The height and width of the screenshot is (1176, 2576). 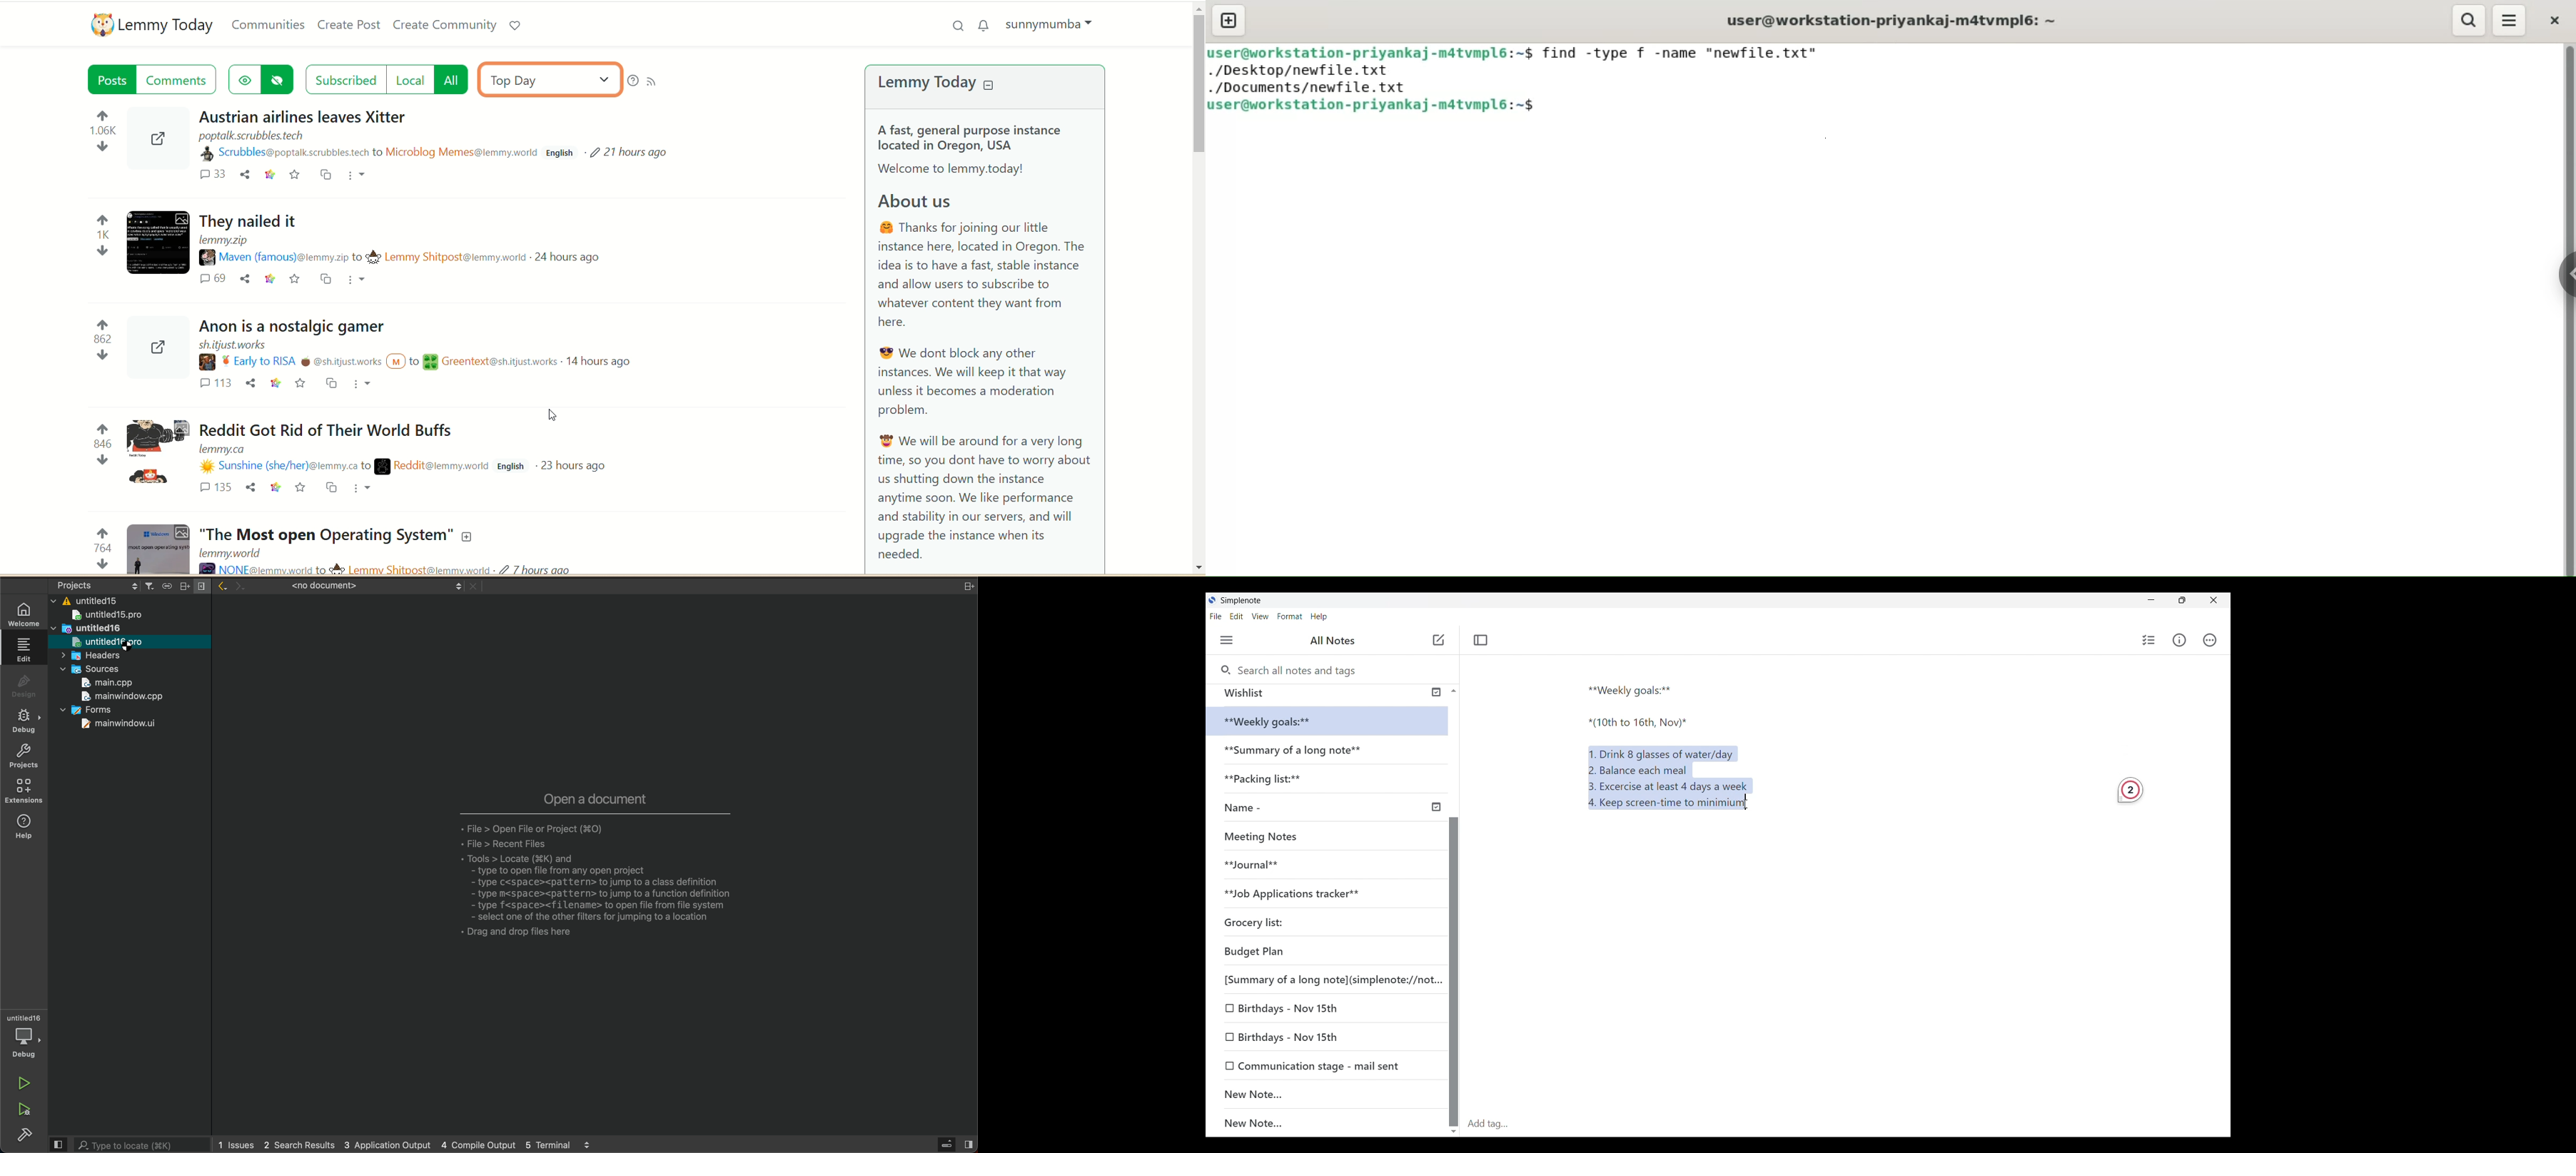 What do you see at coordinates (2191, 602) in the screenshot?
I see `restore` at bounding box center [2191, 602].